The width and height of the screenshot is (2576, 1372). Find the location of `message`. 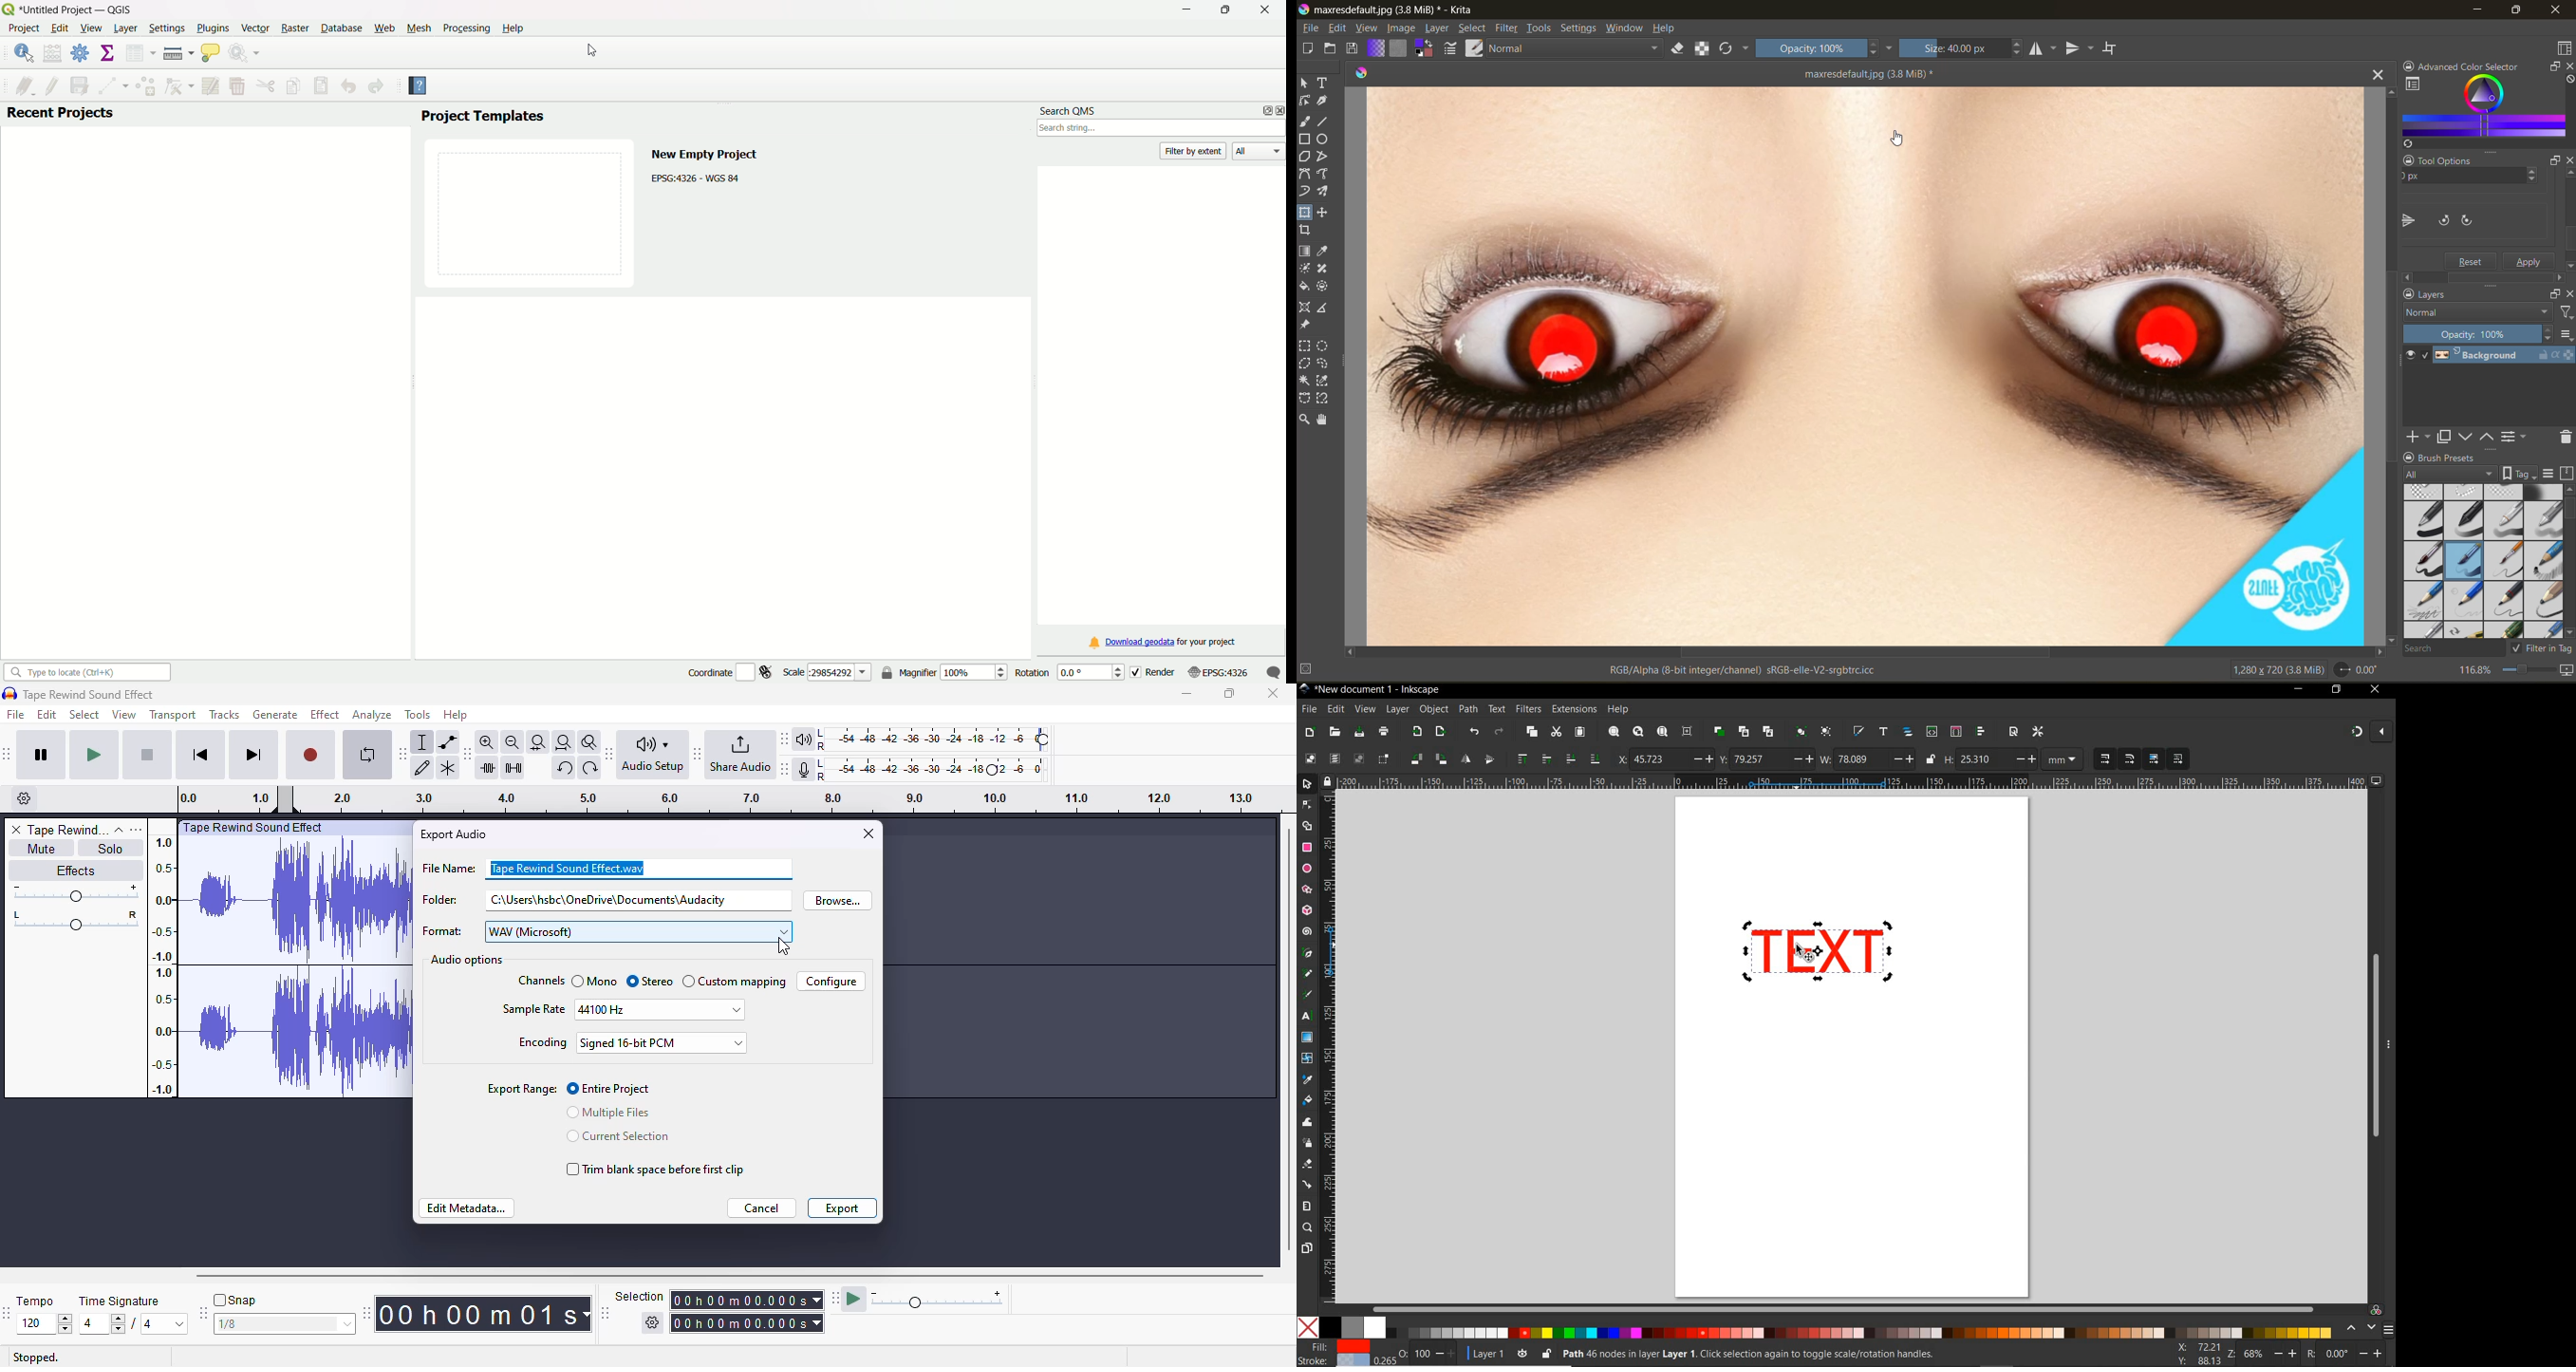

message is located at coordinates (1274, 671).